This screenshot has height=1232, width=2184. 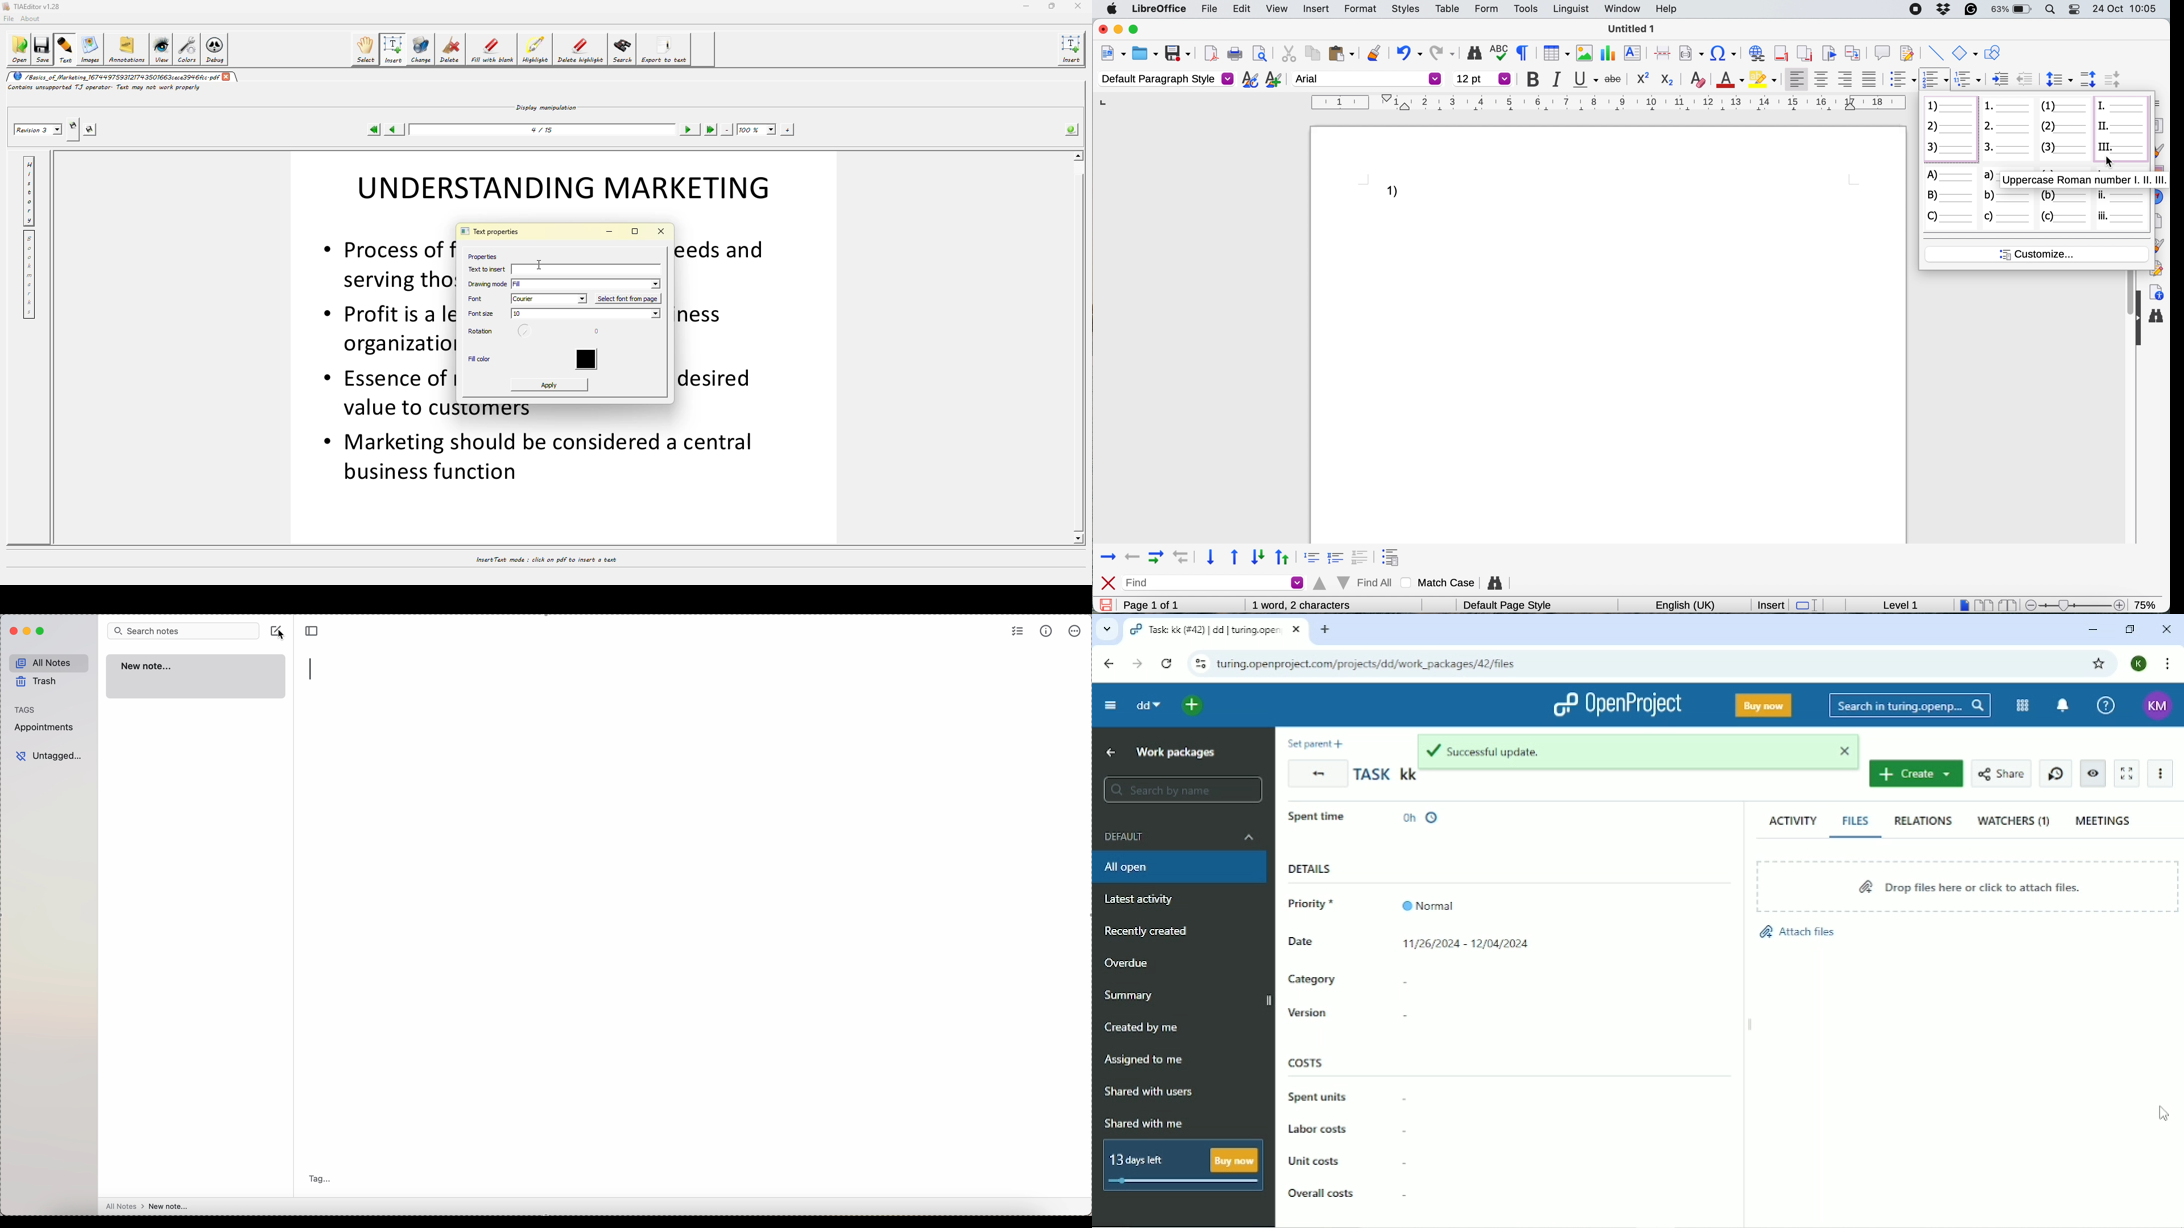 I want to click on maximize, so click(x=40, y=632).